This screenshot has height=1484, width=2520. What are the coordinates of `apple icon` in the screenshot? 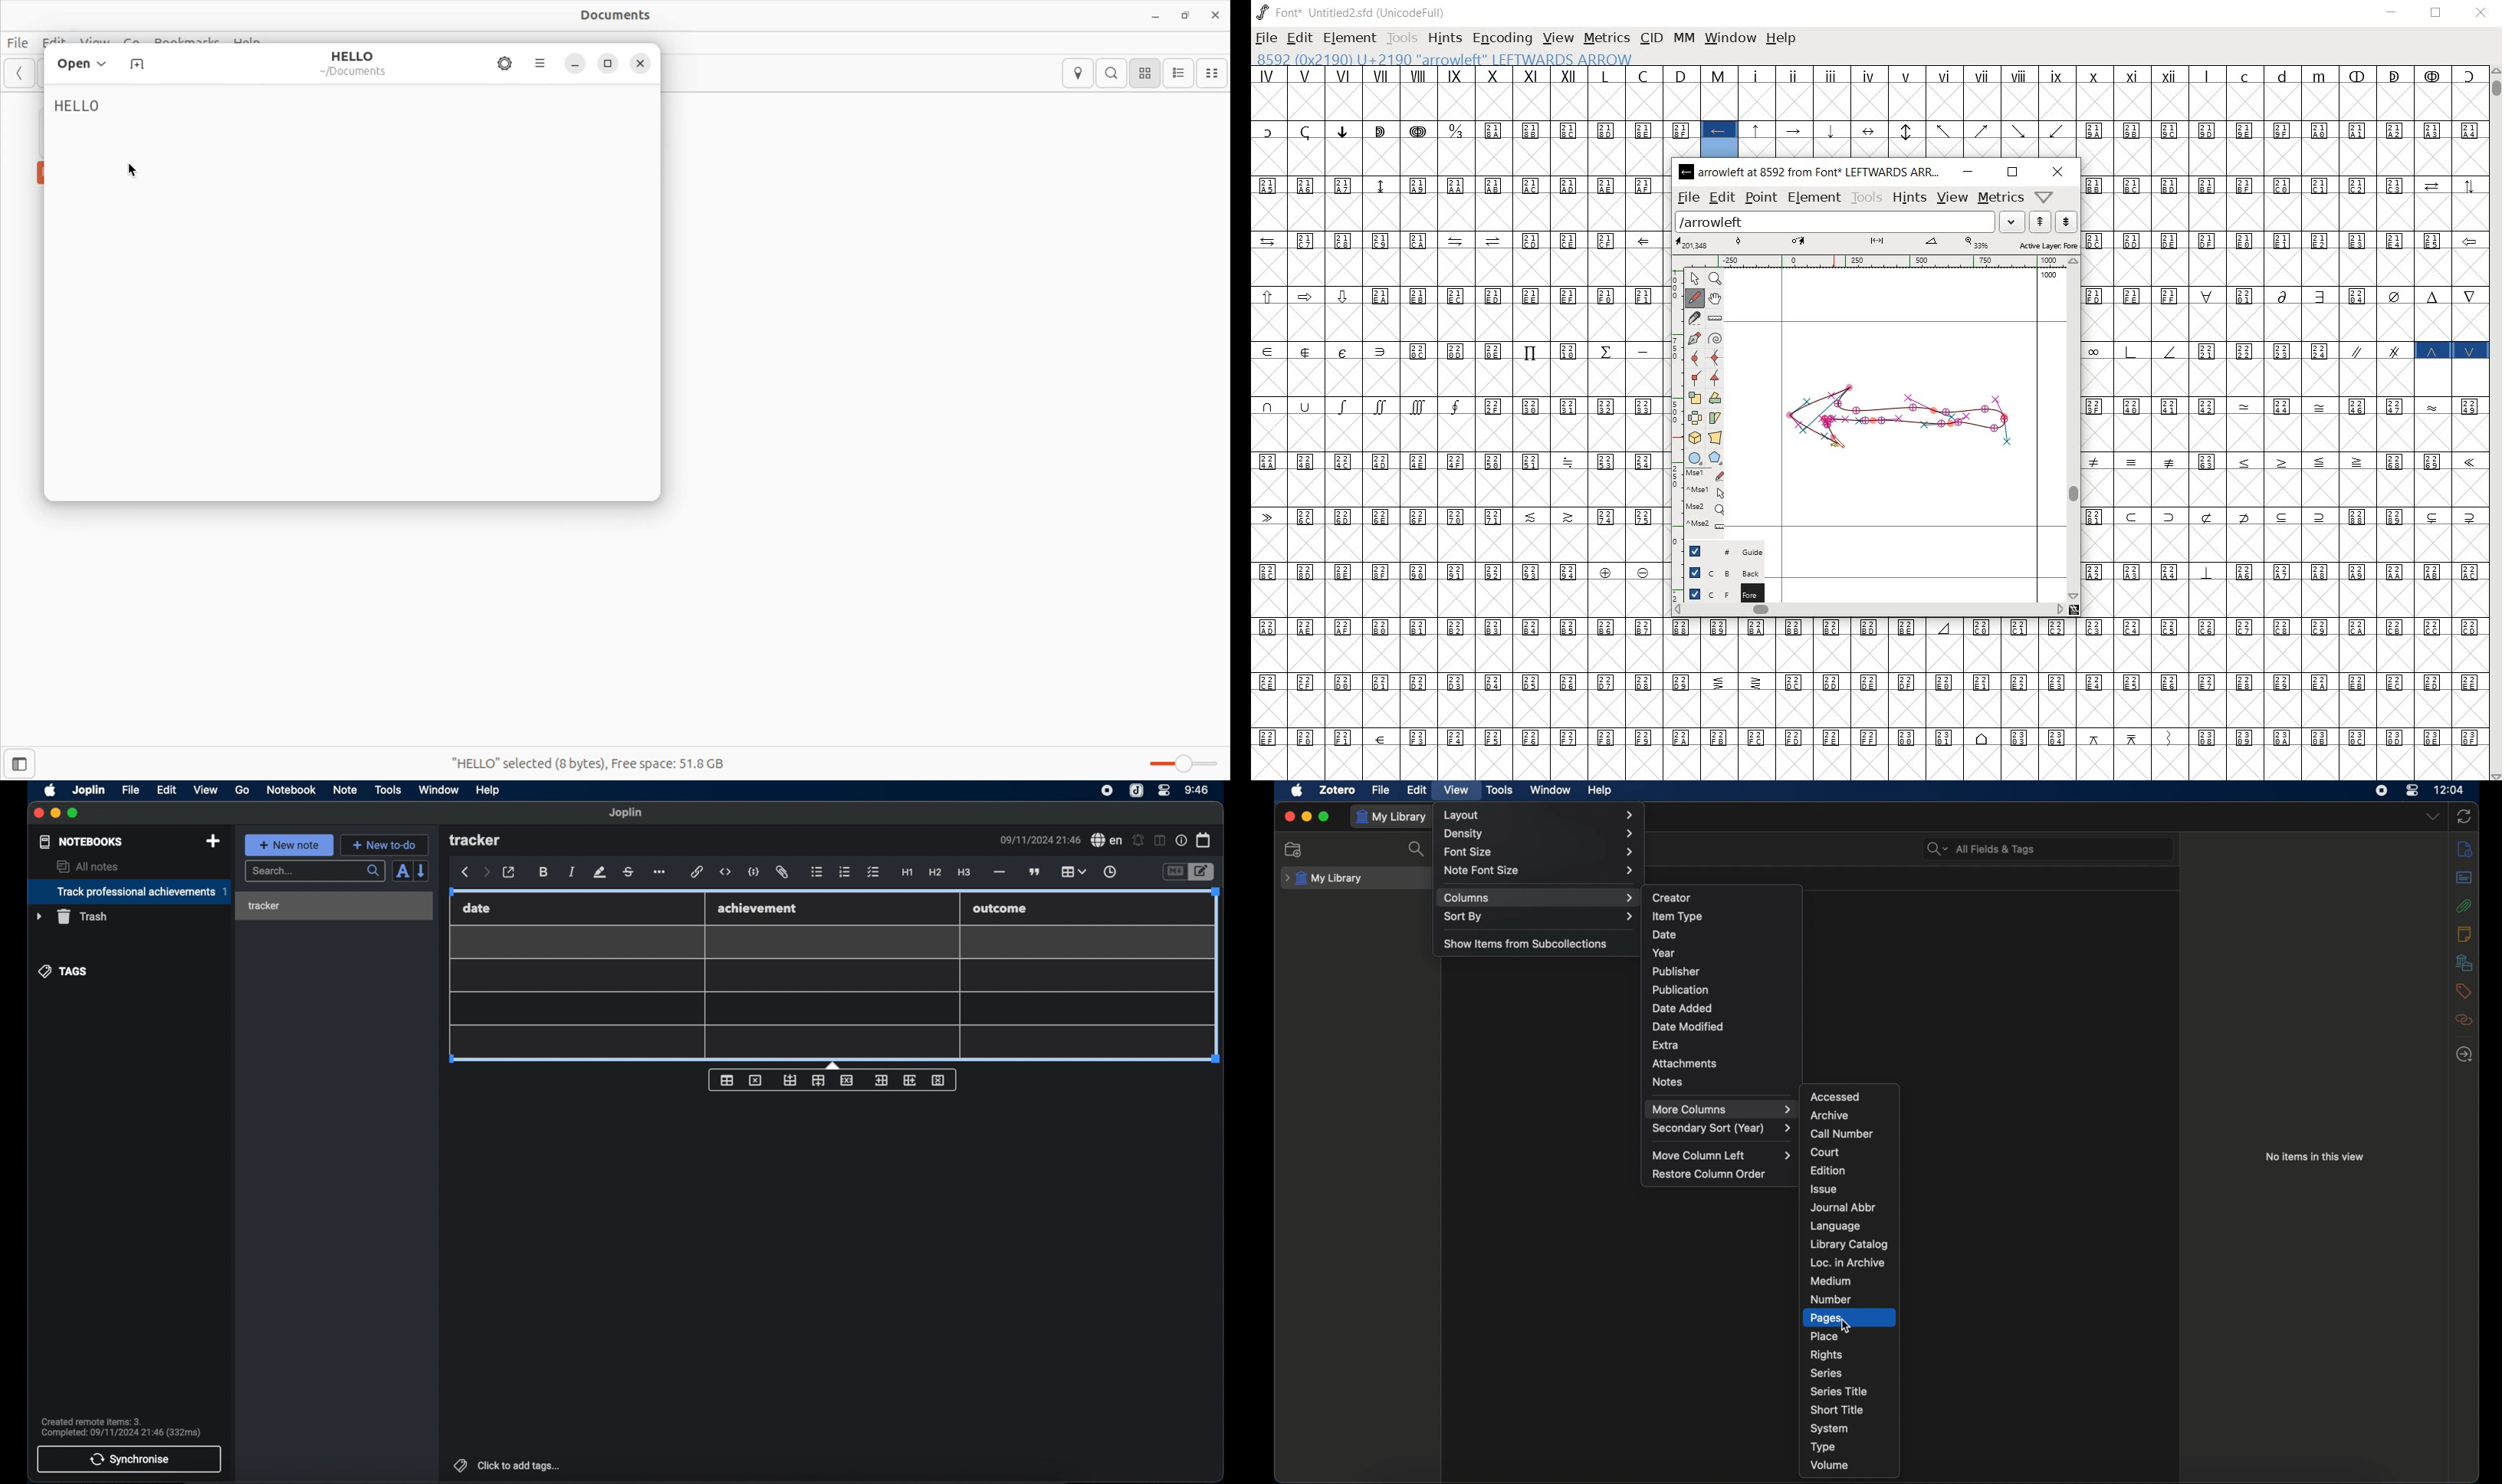 It's located at (51, 790).